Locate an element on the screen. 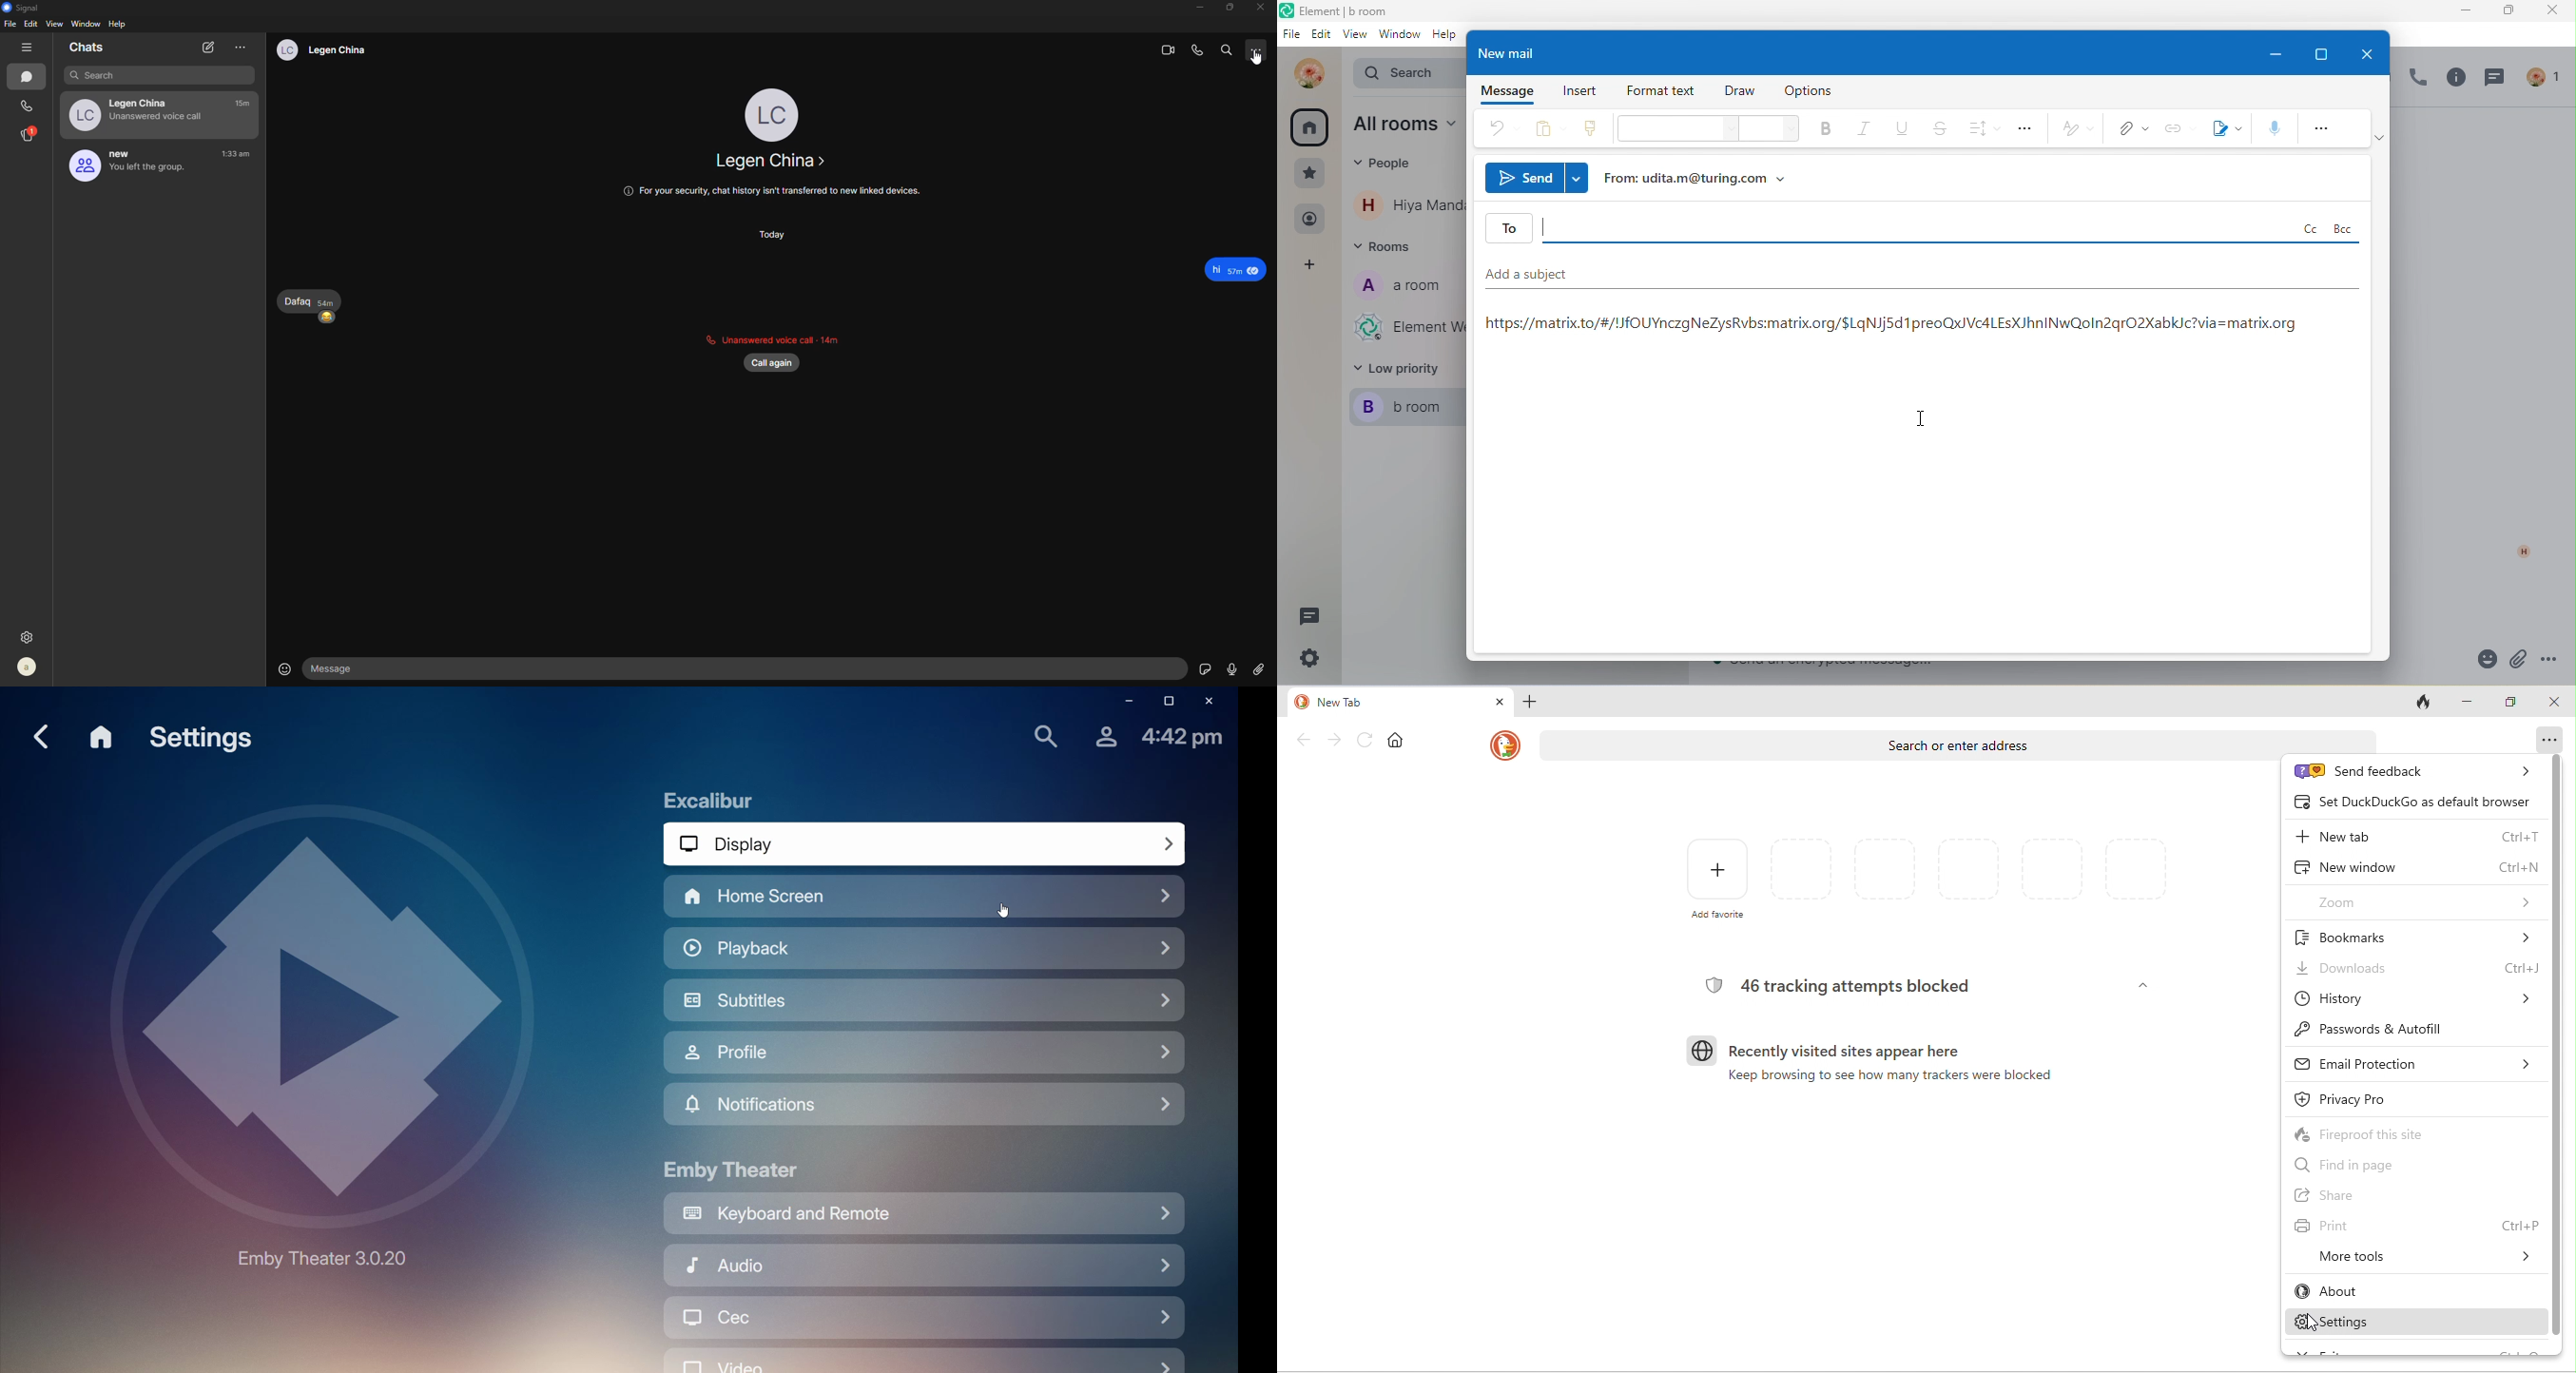 The height and width of the screenshot is (1400, 2576). help is located at coordinates (1448, 40).